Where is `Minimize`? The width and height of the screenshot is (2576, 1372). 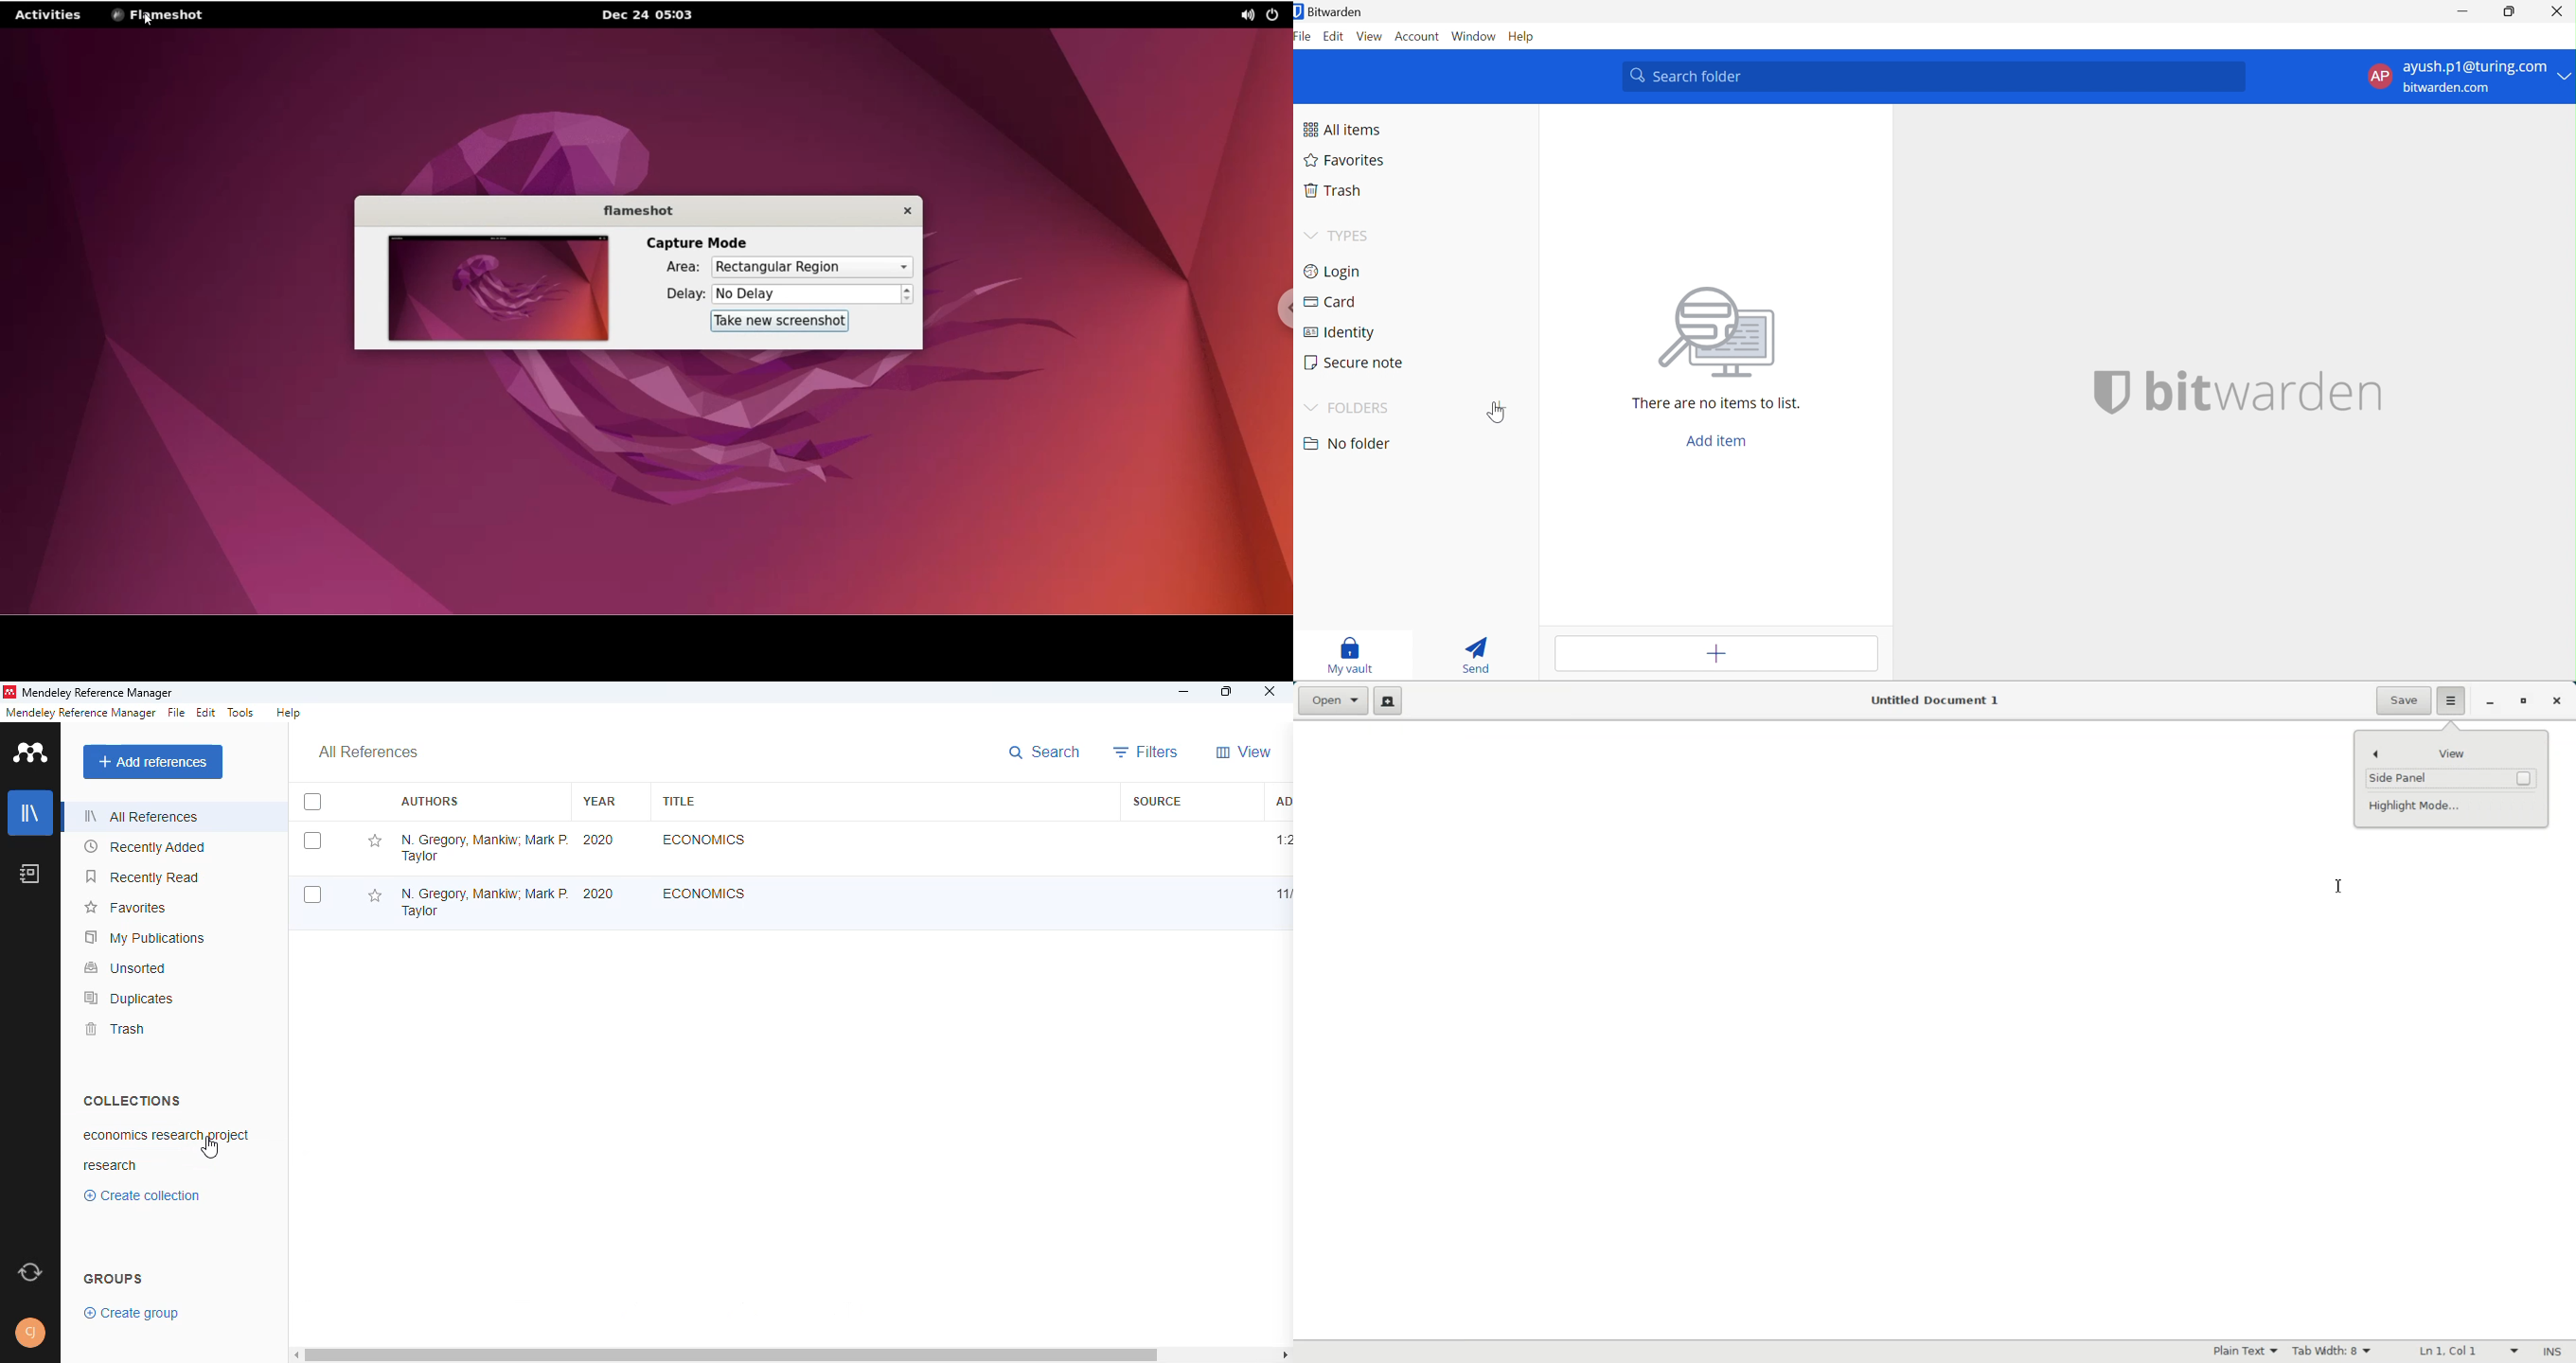
Minimize is located at coordinates (2491, 702).